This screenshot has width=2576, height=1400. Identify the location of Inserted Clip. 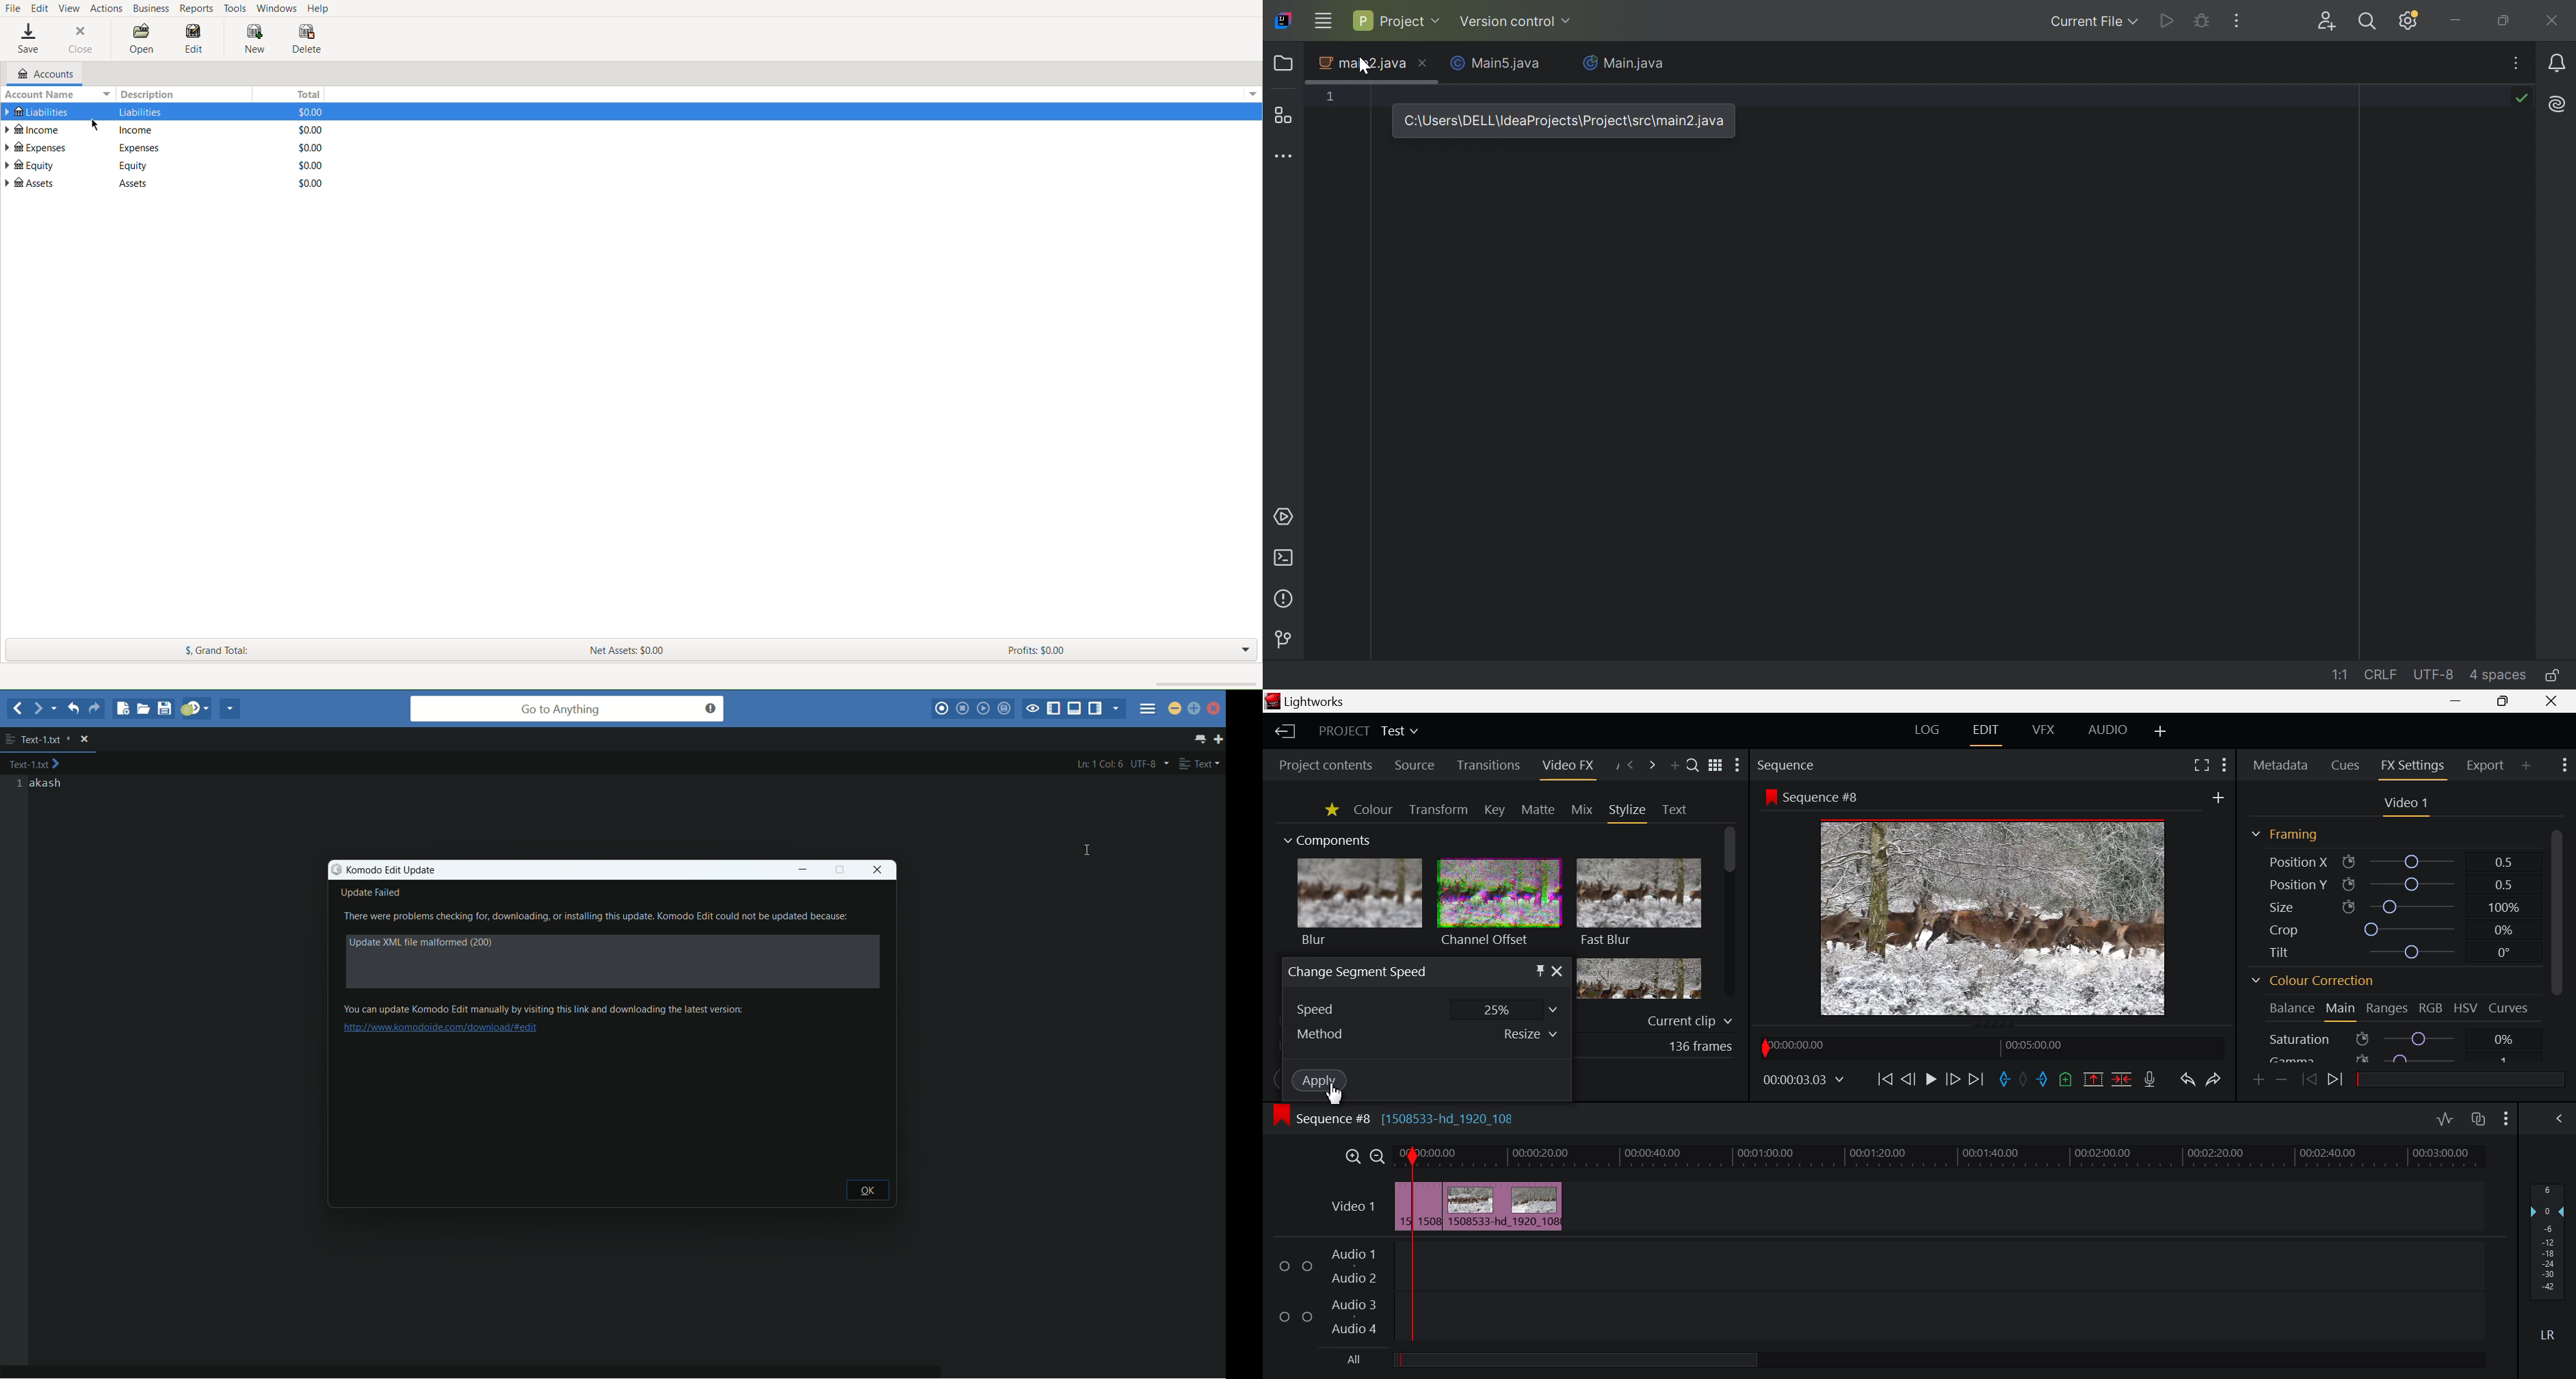
(1497, 1206).